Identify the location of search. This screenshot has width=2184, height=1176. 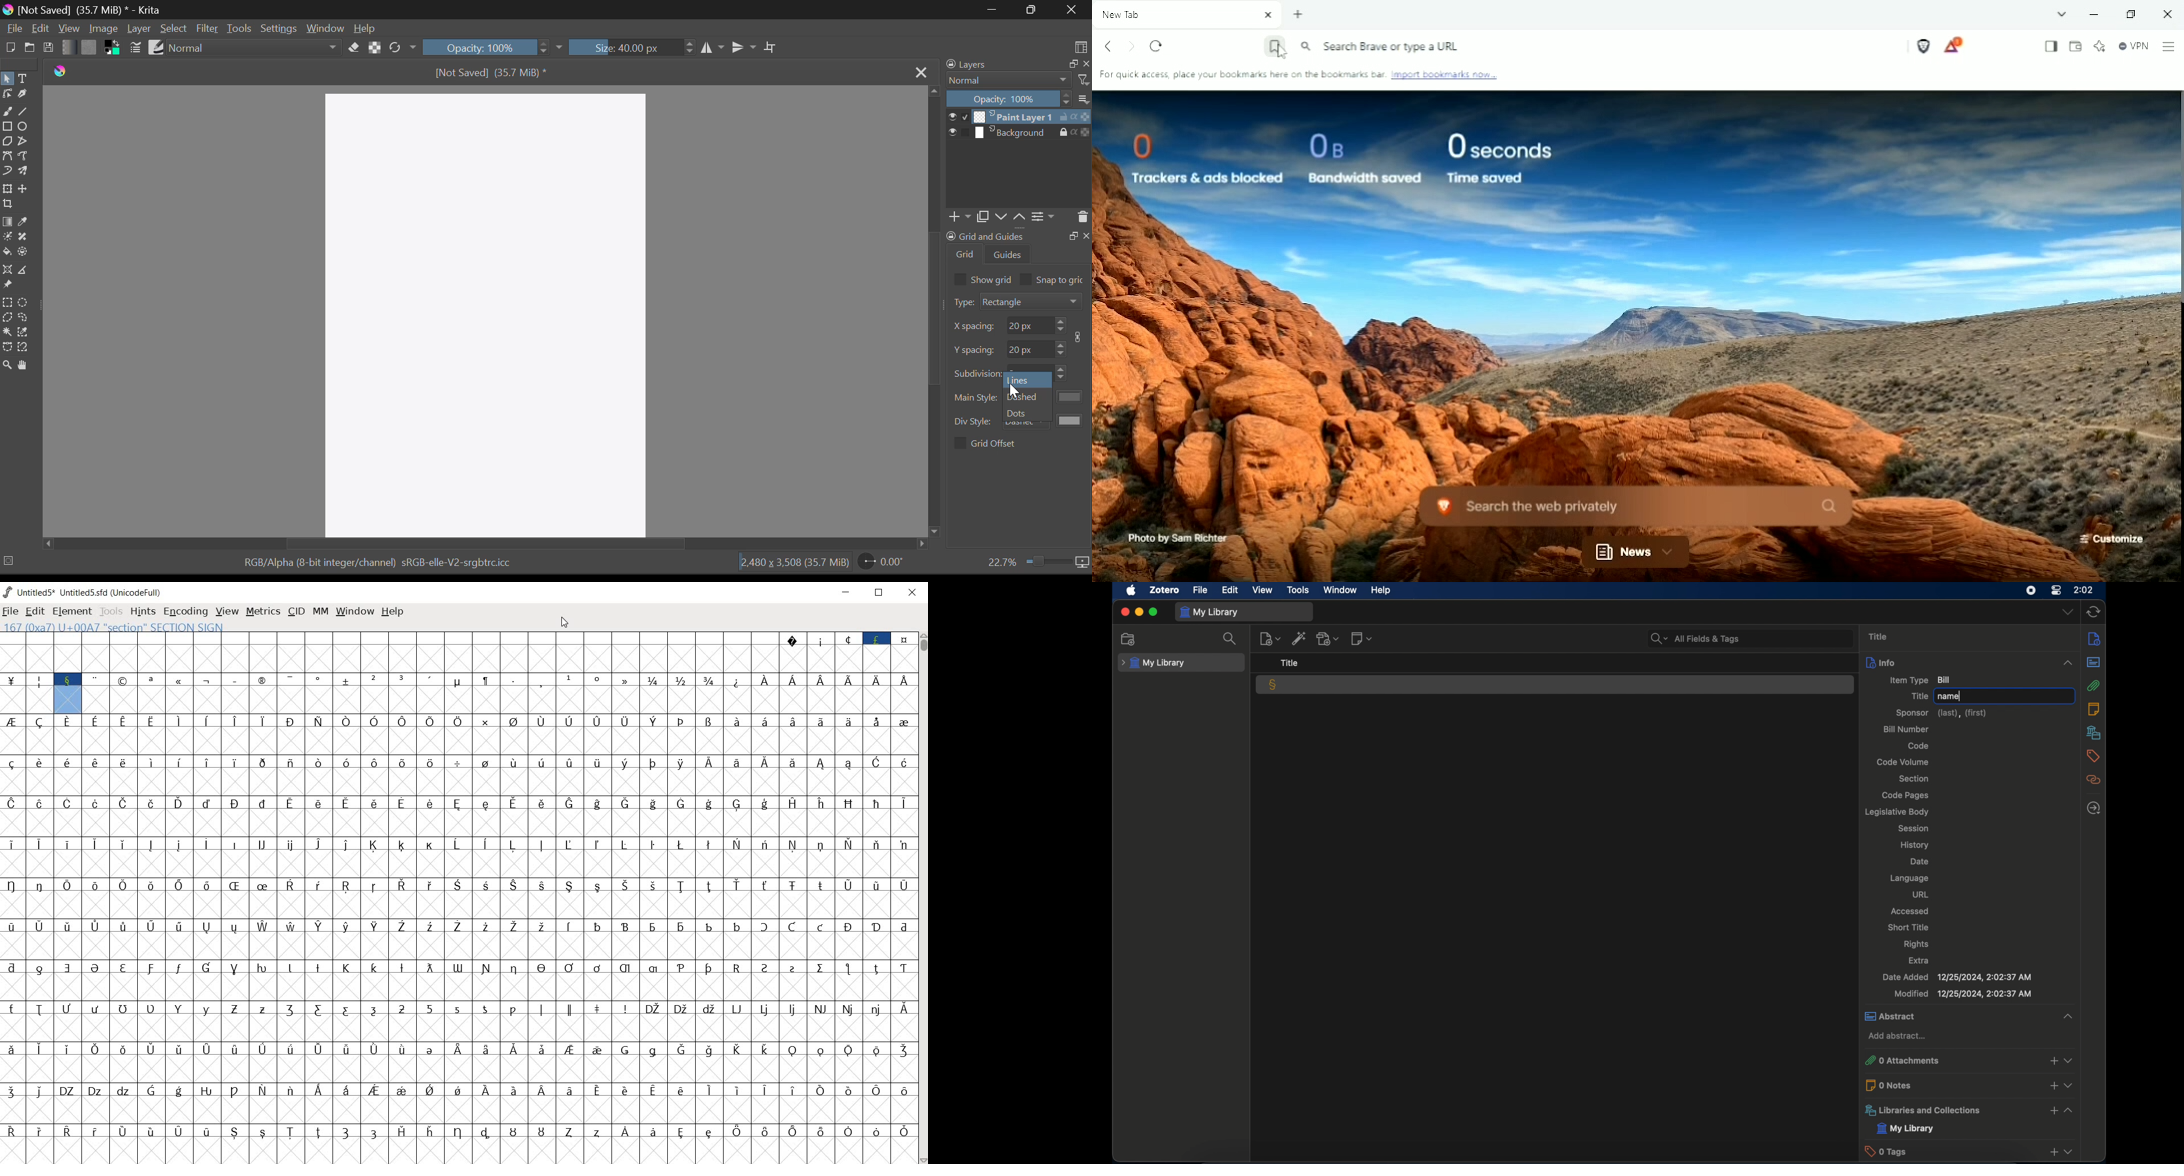
(1696, 639).